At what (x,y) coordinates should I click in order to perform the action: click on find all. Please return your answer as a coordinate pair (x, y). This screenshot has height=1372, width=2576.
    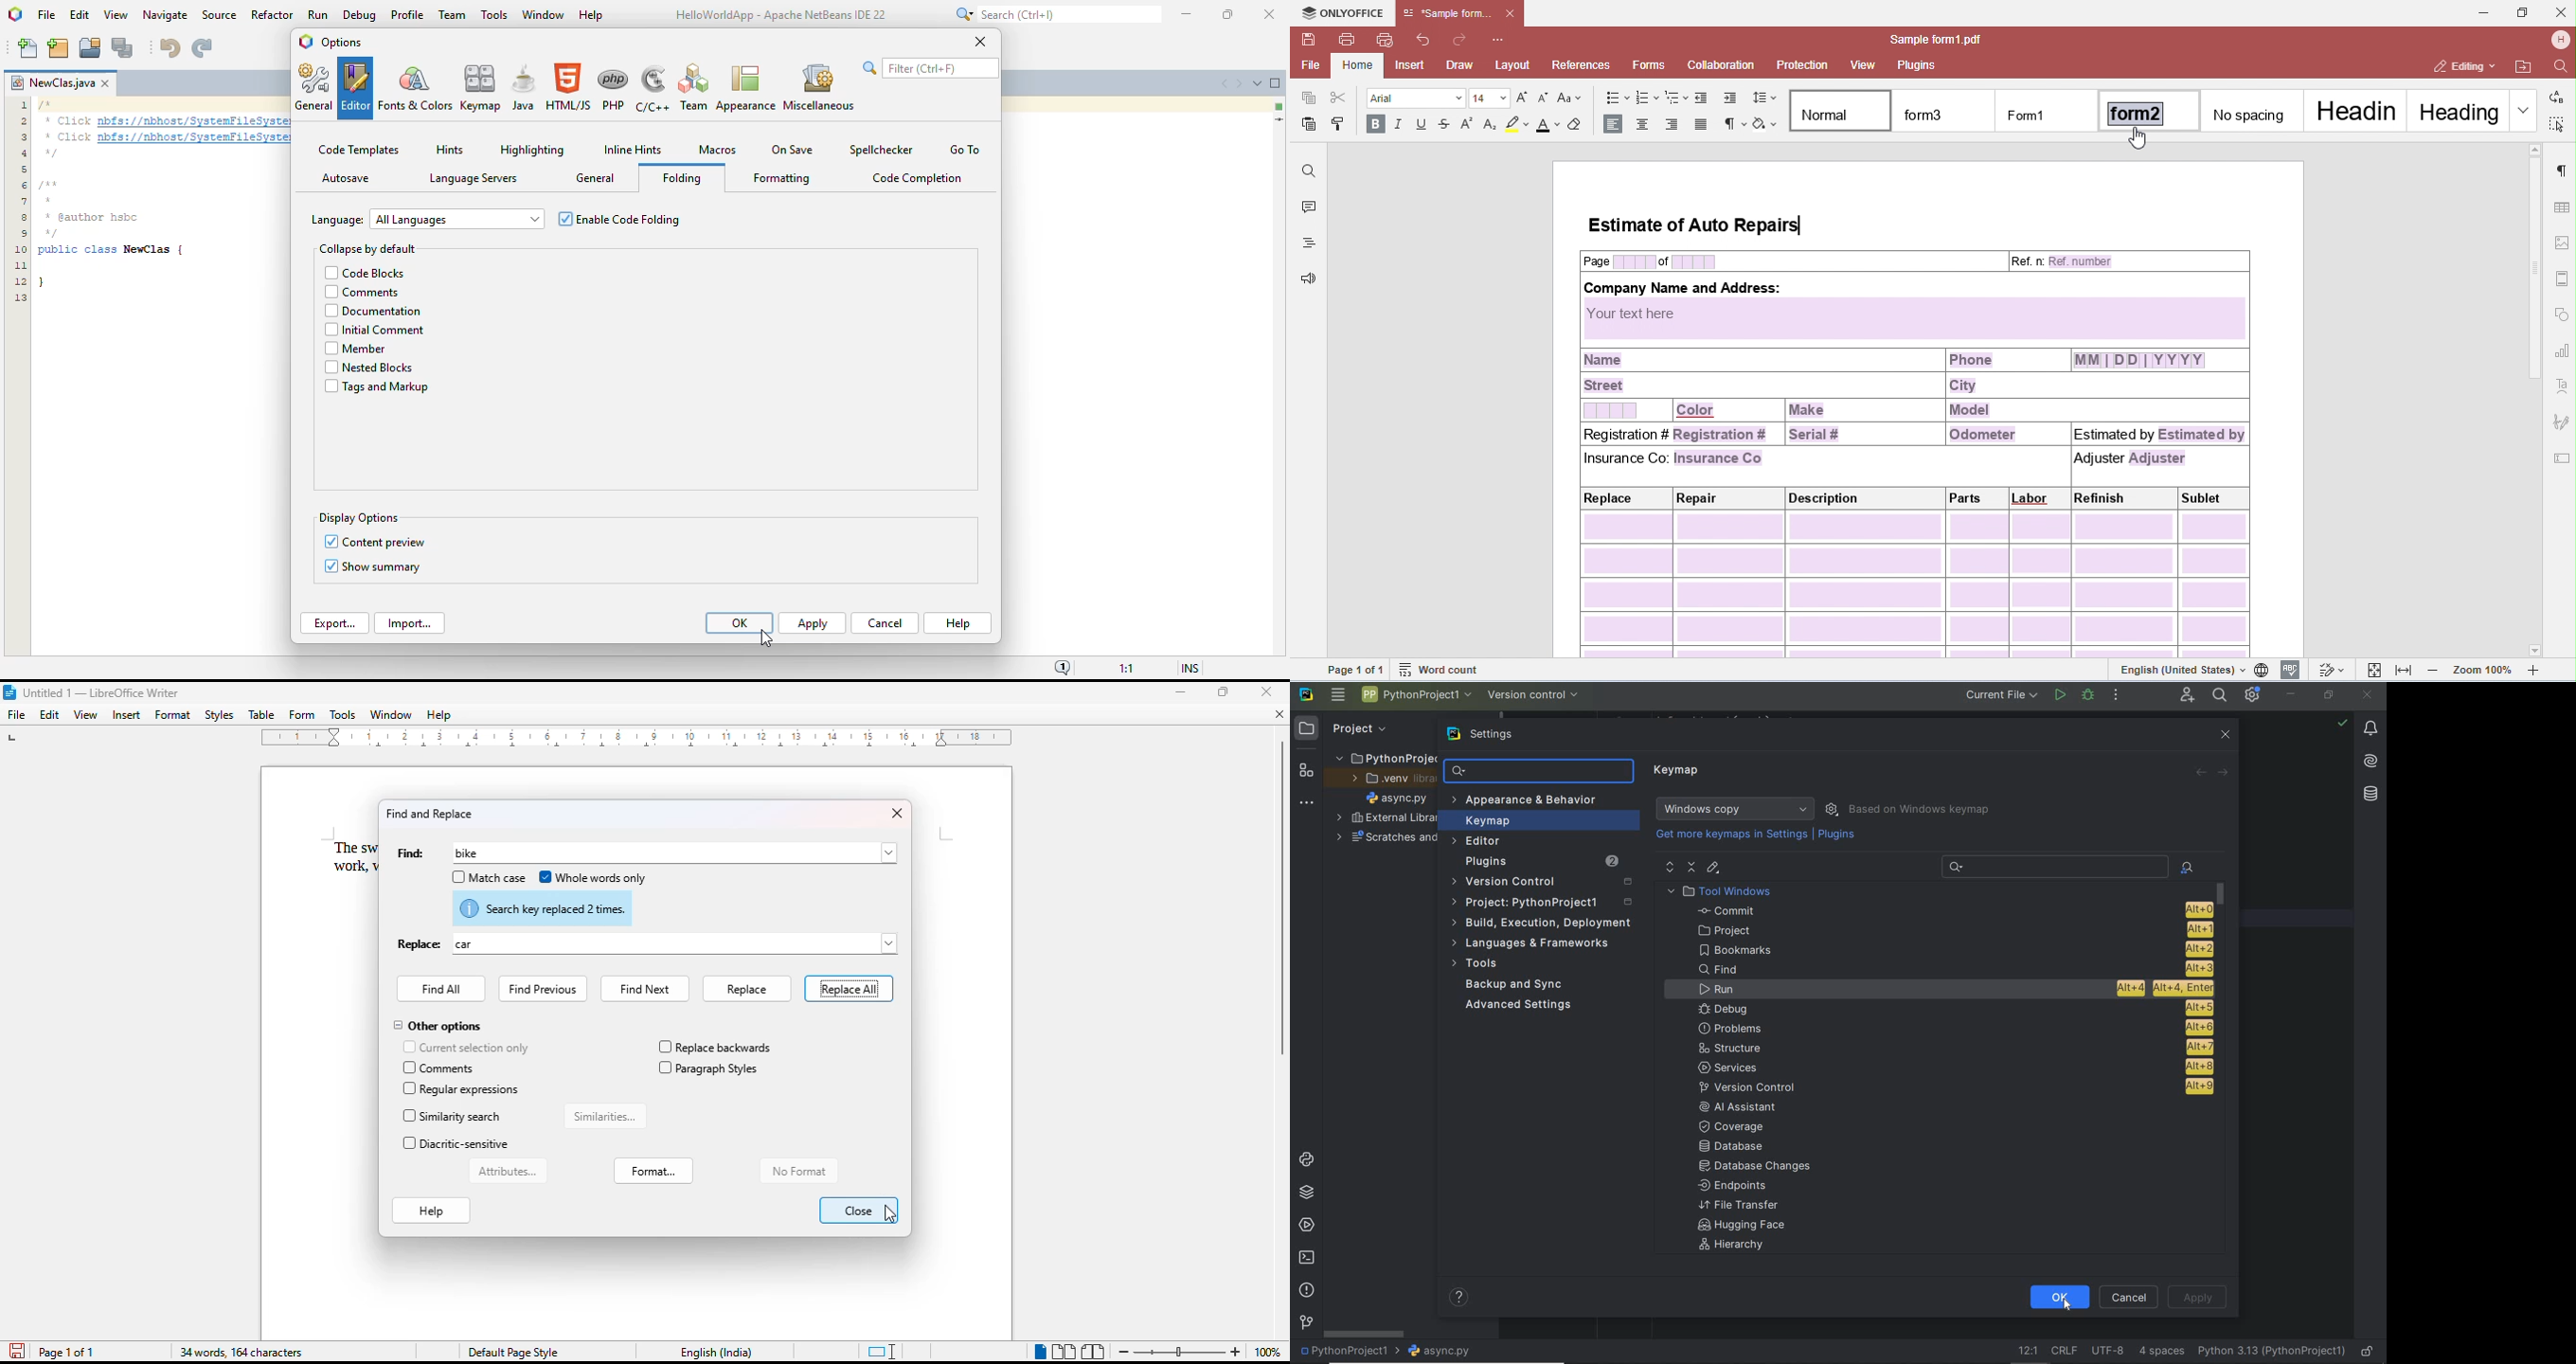
    Looking at the image, I should click on (442, 989).